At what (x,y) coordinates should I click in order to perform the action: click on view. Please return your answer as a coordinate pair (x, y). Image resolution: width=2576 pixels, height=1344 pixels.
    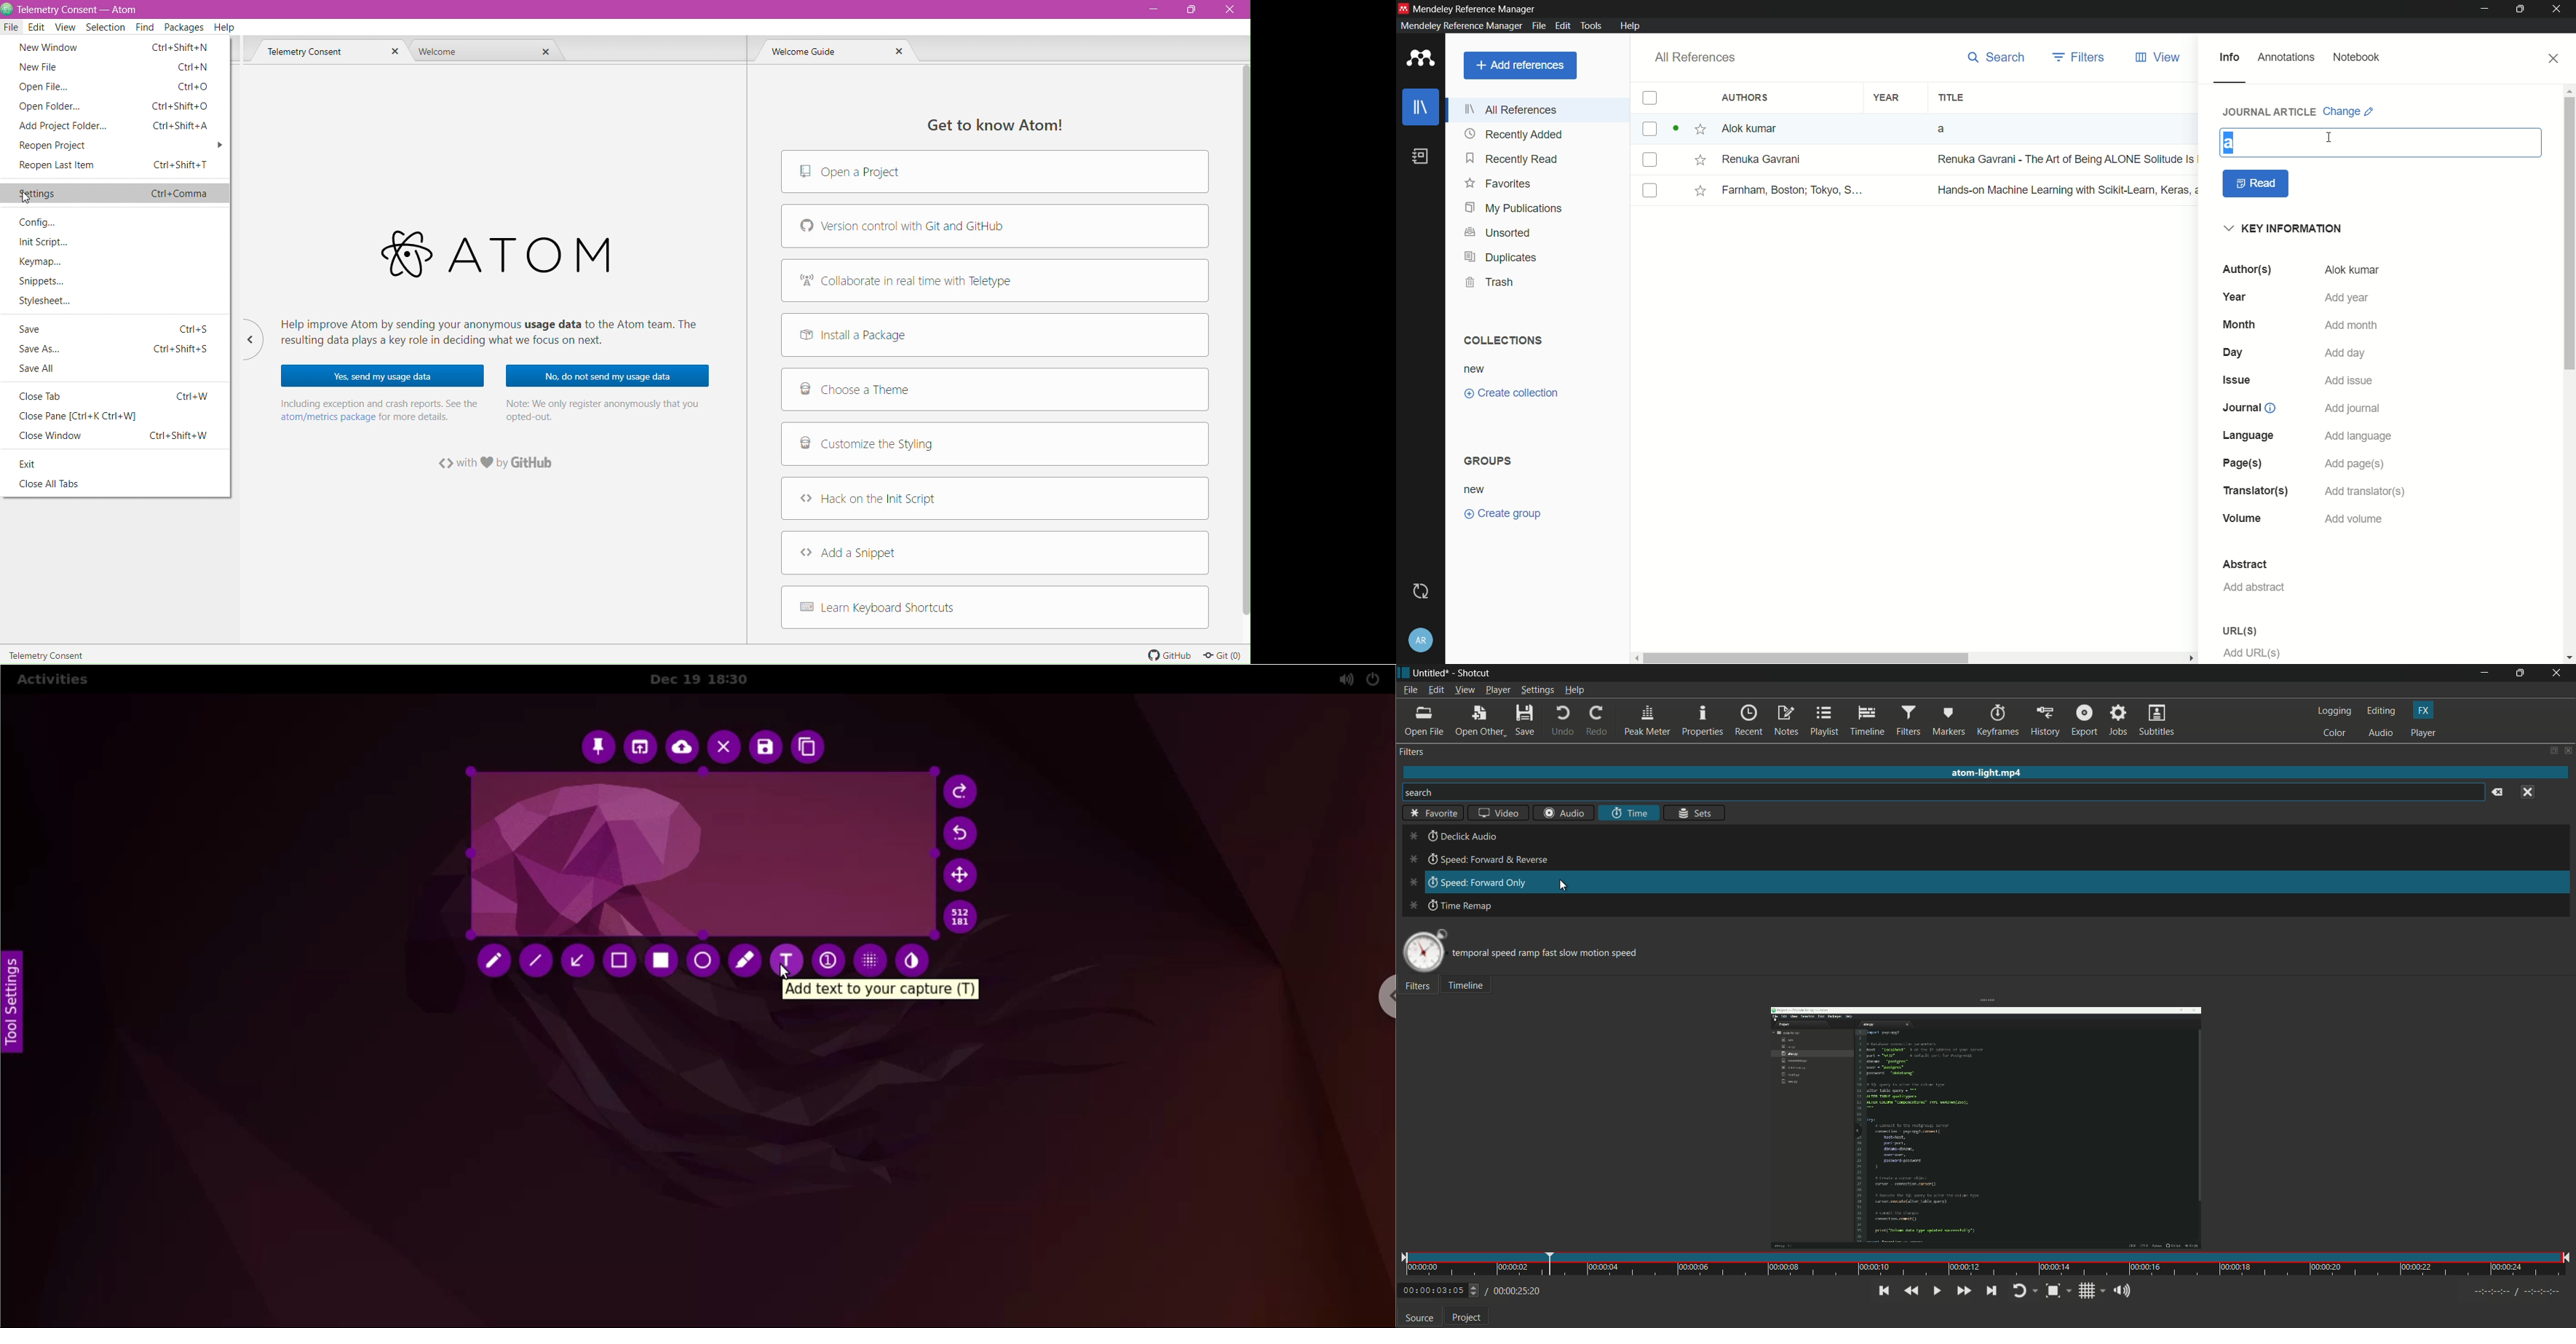
    Looking at the image, I should click on (2159, 58).